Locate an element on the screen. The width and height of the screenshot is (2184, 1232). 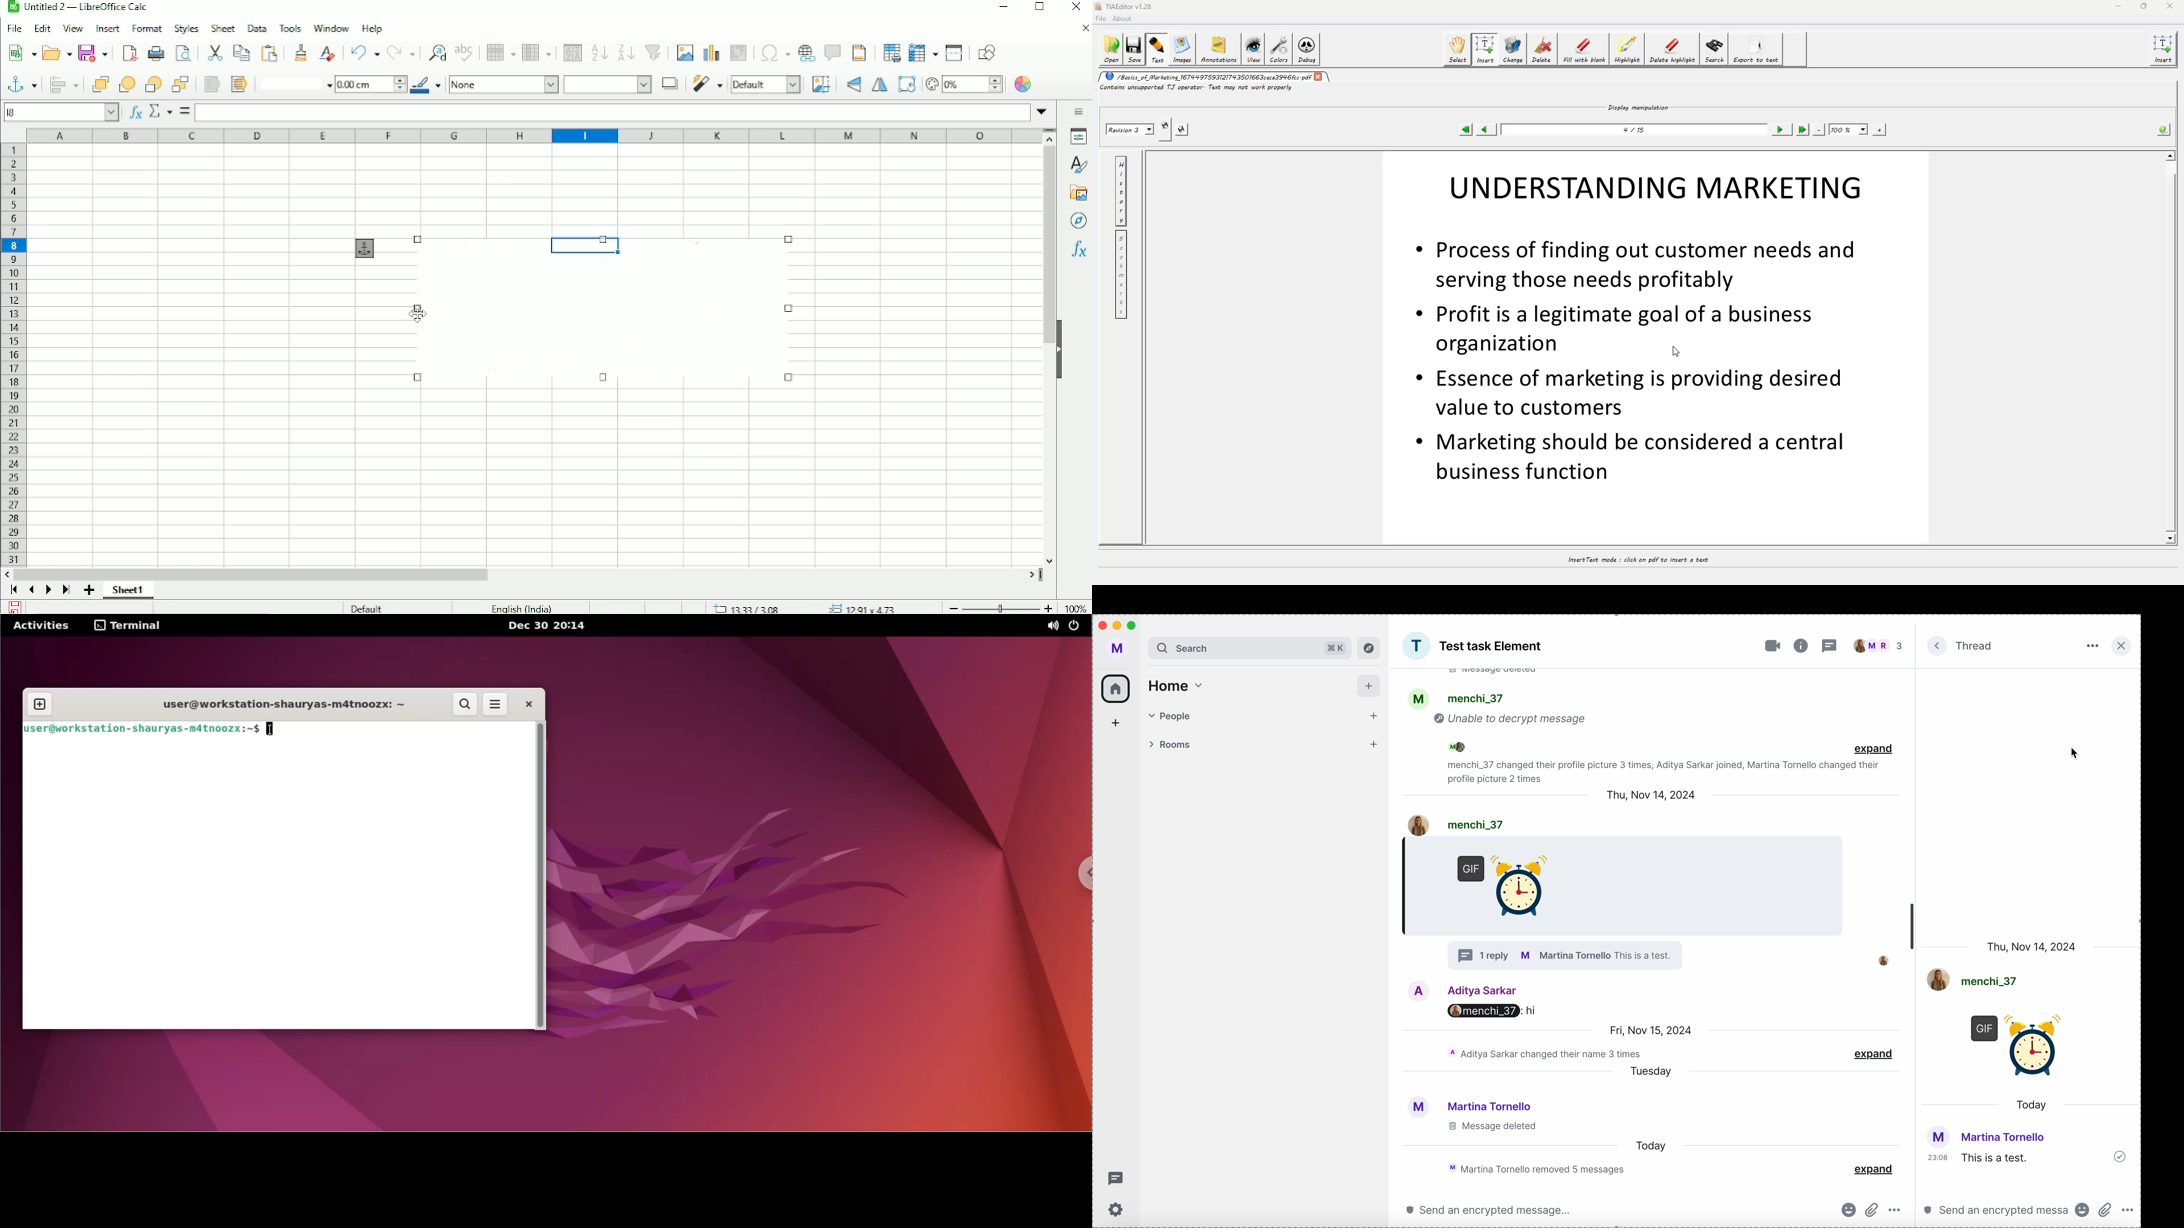
picture group is located at coordinates (1416, 646).